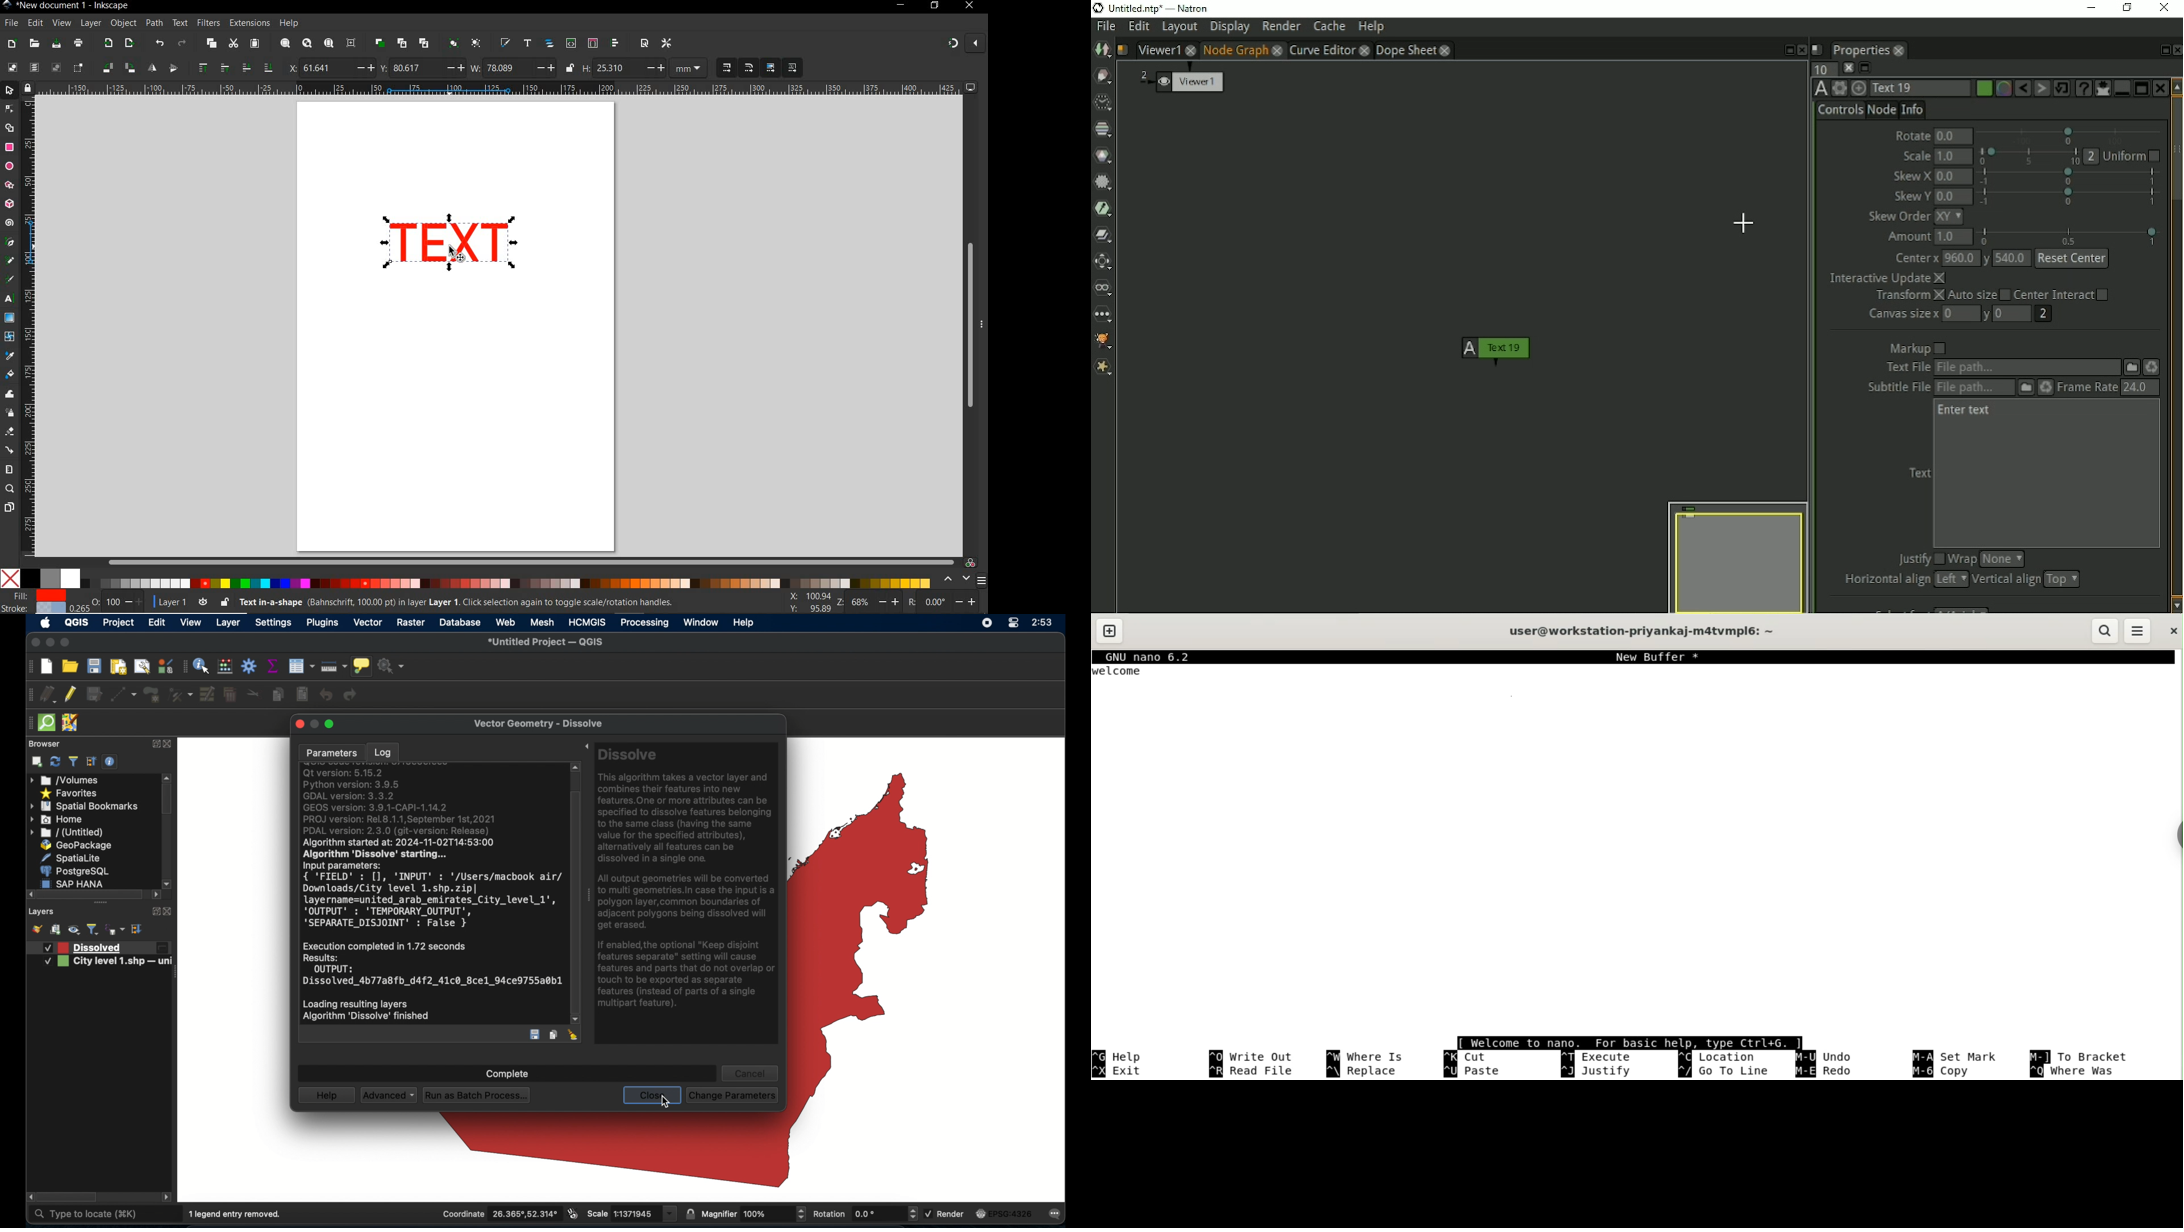 This screenshot has width=2184, height=1232. I want to click on object, so click(124, 24).